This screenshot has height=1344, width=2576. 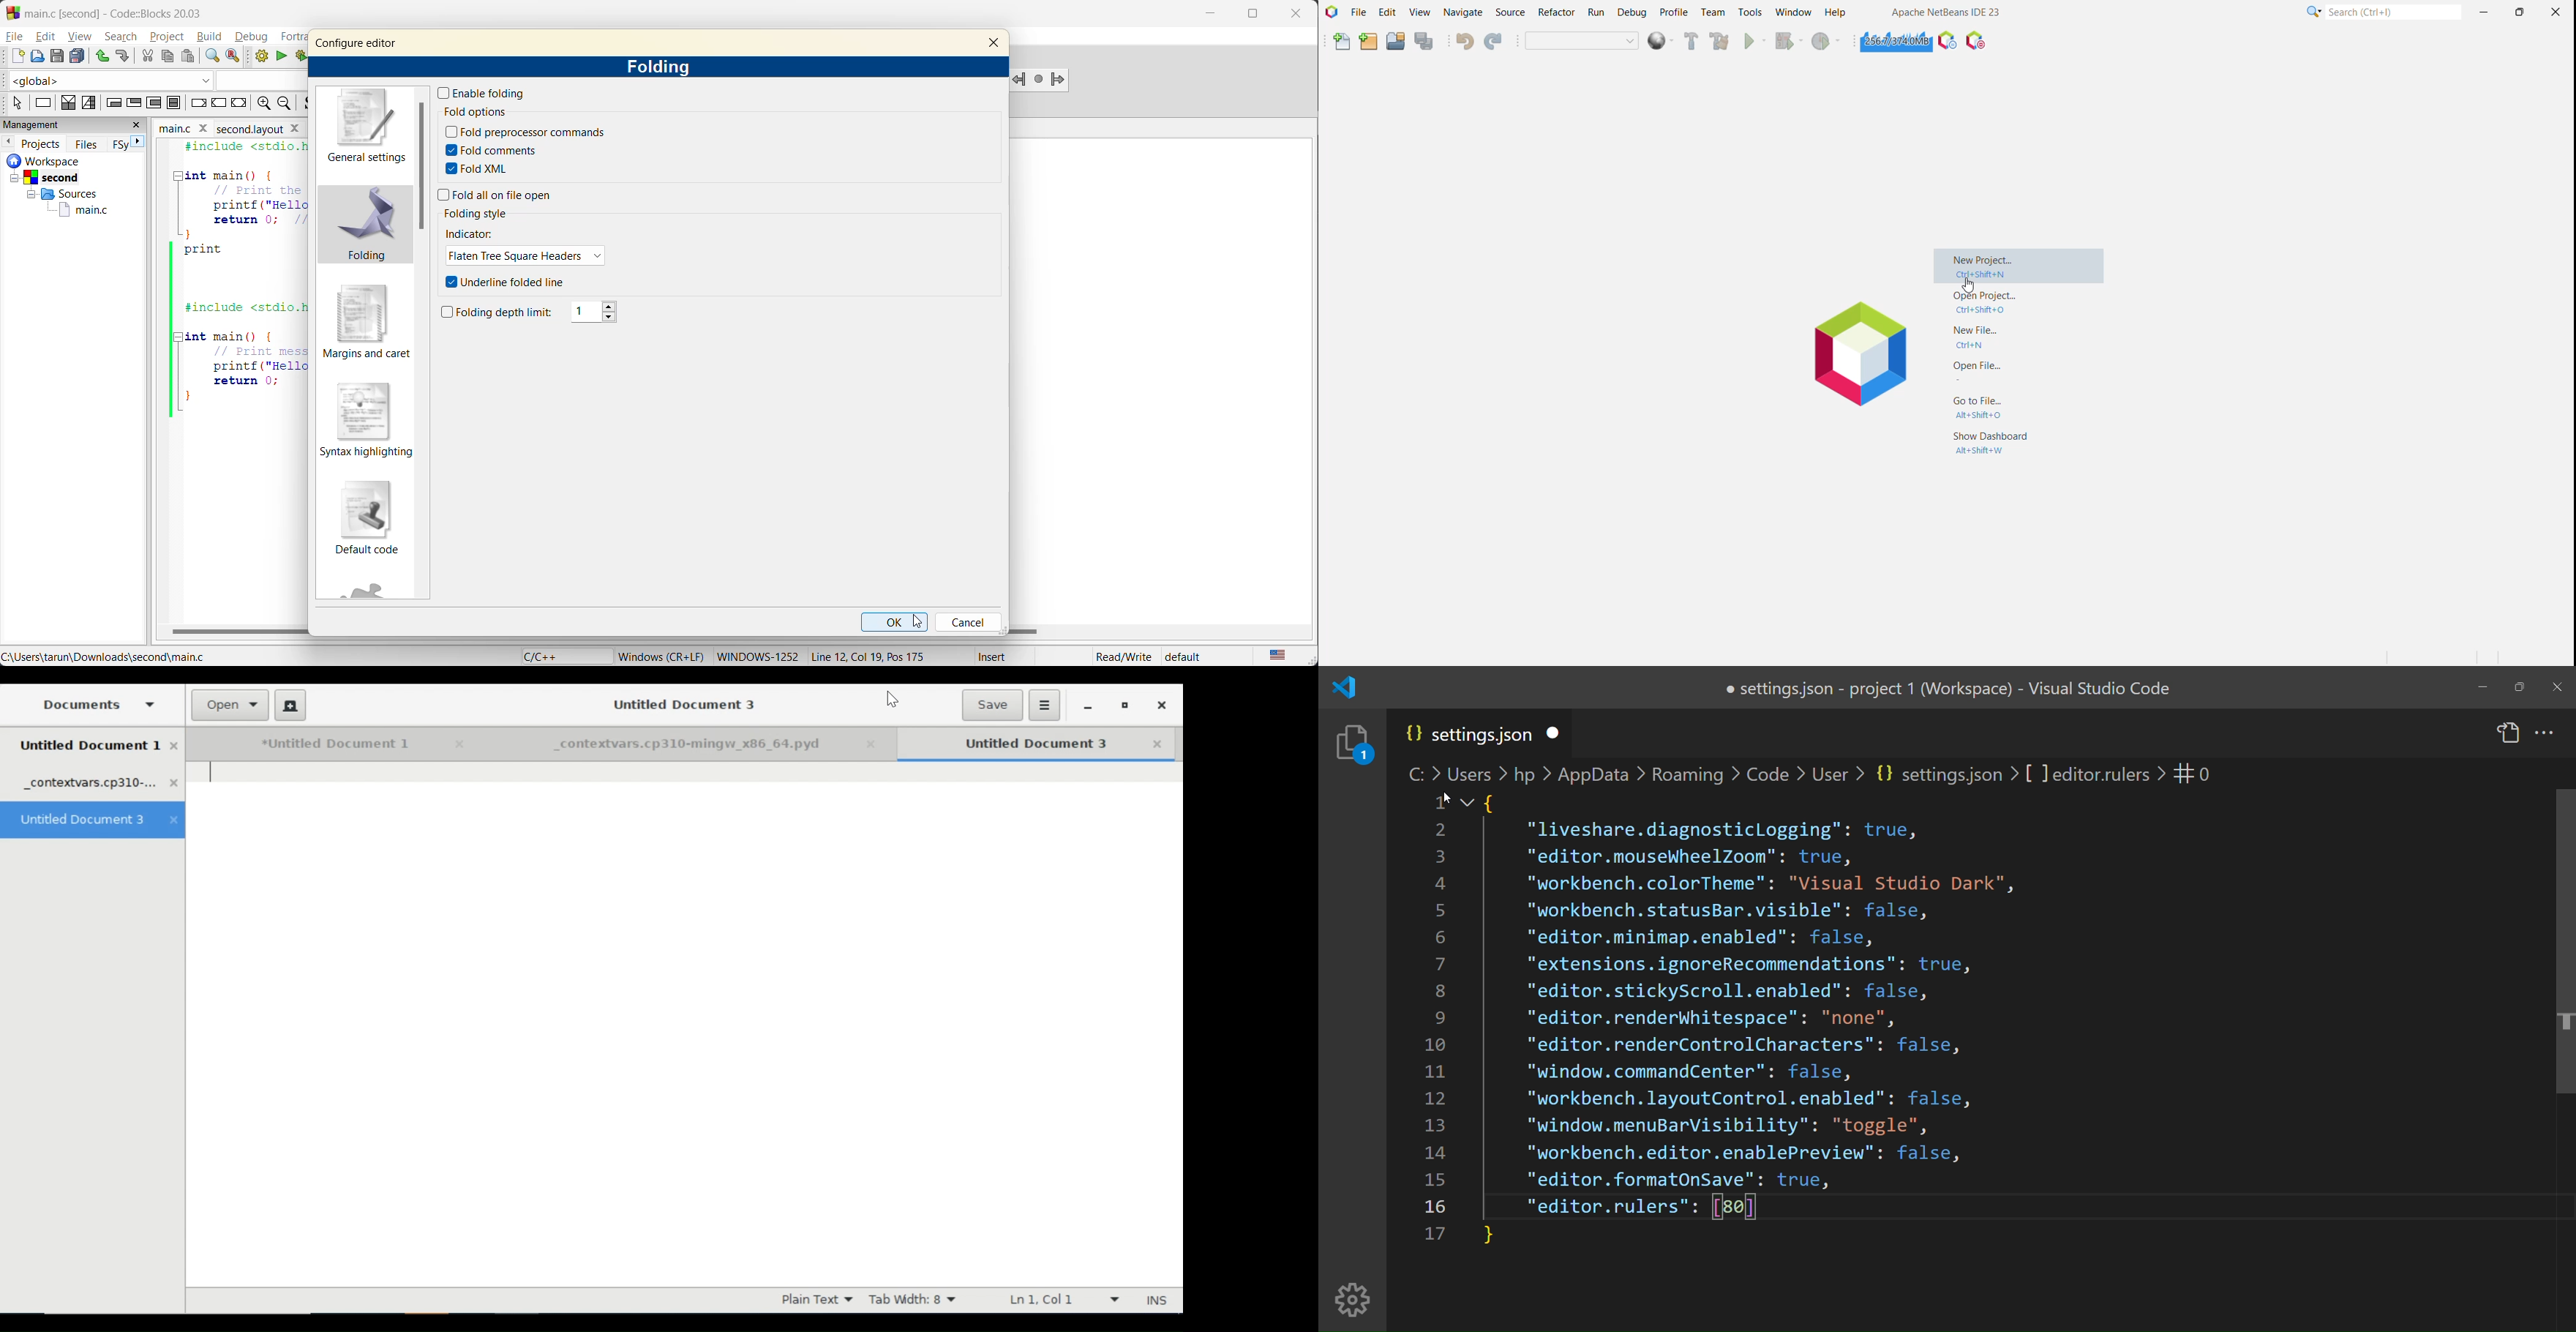 What do you see at coordinates (12, 102) in the screenshot?
I see `select` at bounding box center [12, 102].